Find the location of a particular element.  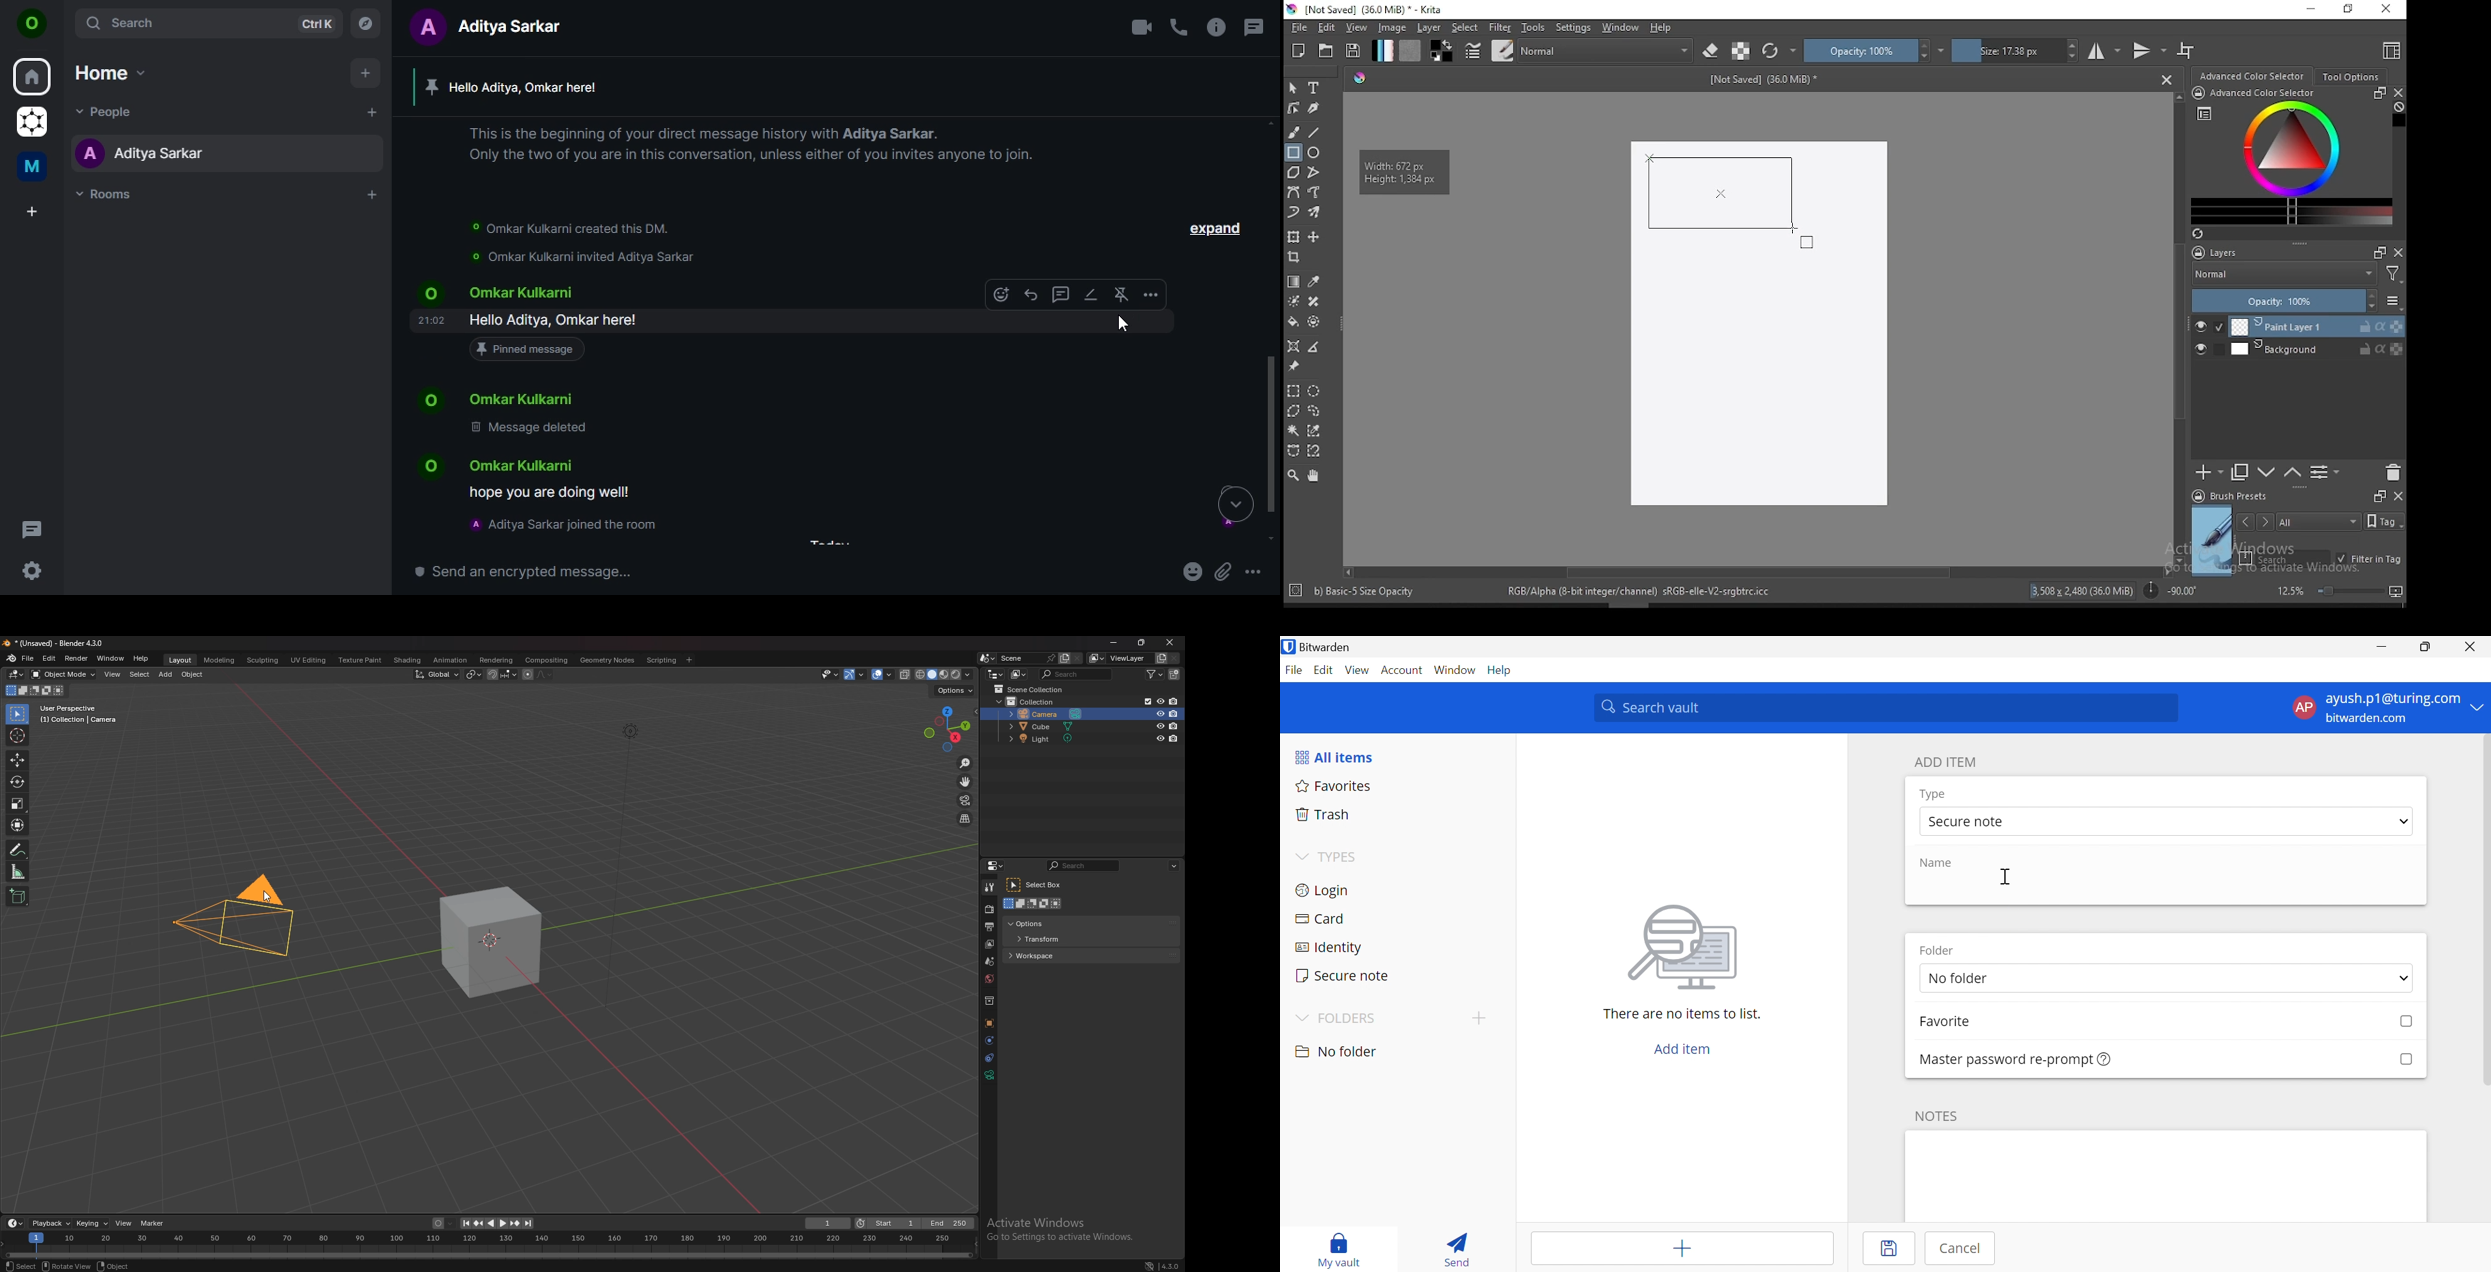

layer visibility on/off is located at coordinates (2206, 351).